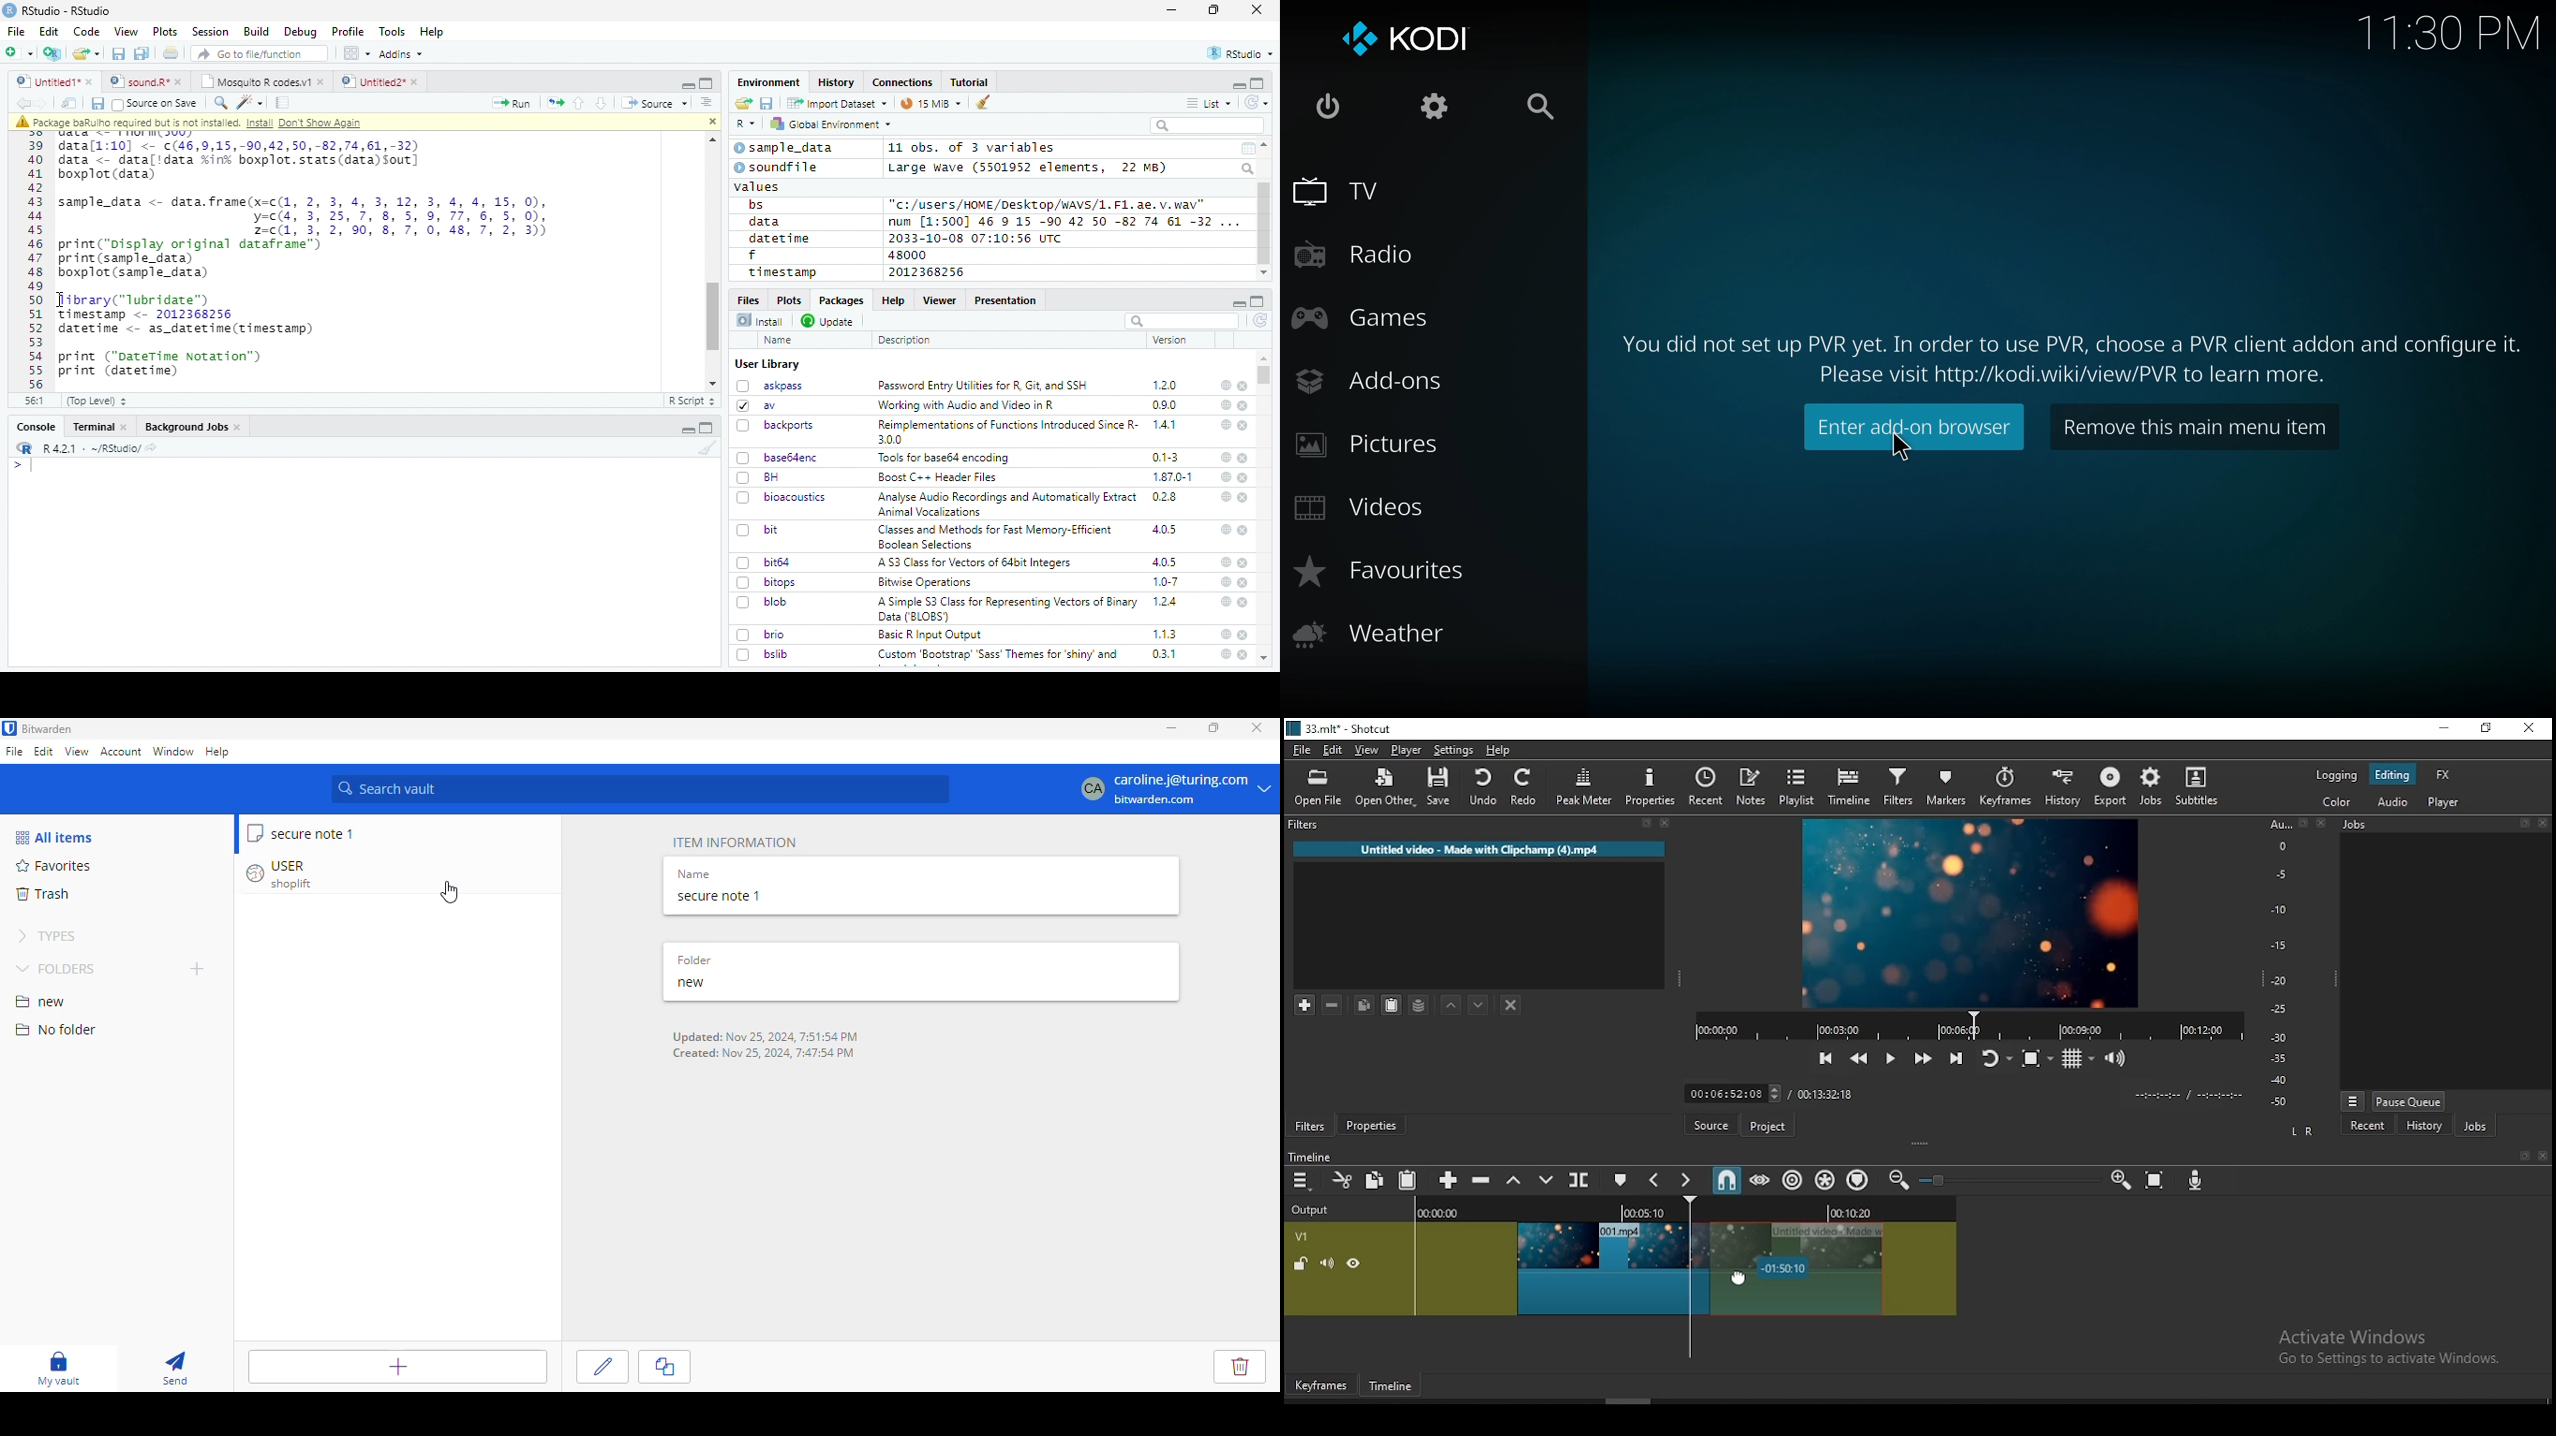 The image size is (2576, 1456). What do you see at coordinates (781, 498) in the screenshot?
I see `bioacoustics` at bounding box center [781, 498].